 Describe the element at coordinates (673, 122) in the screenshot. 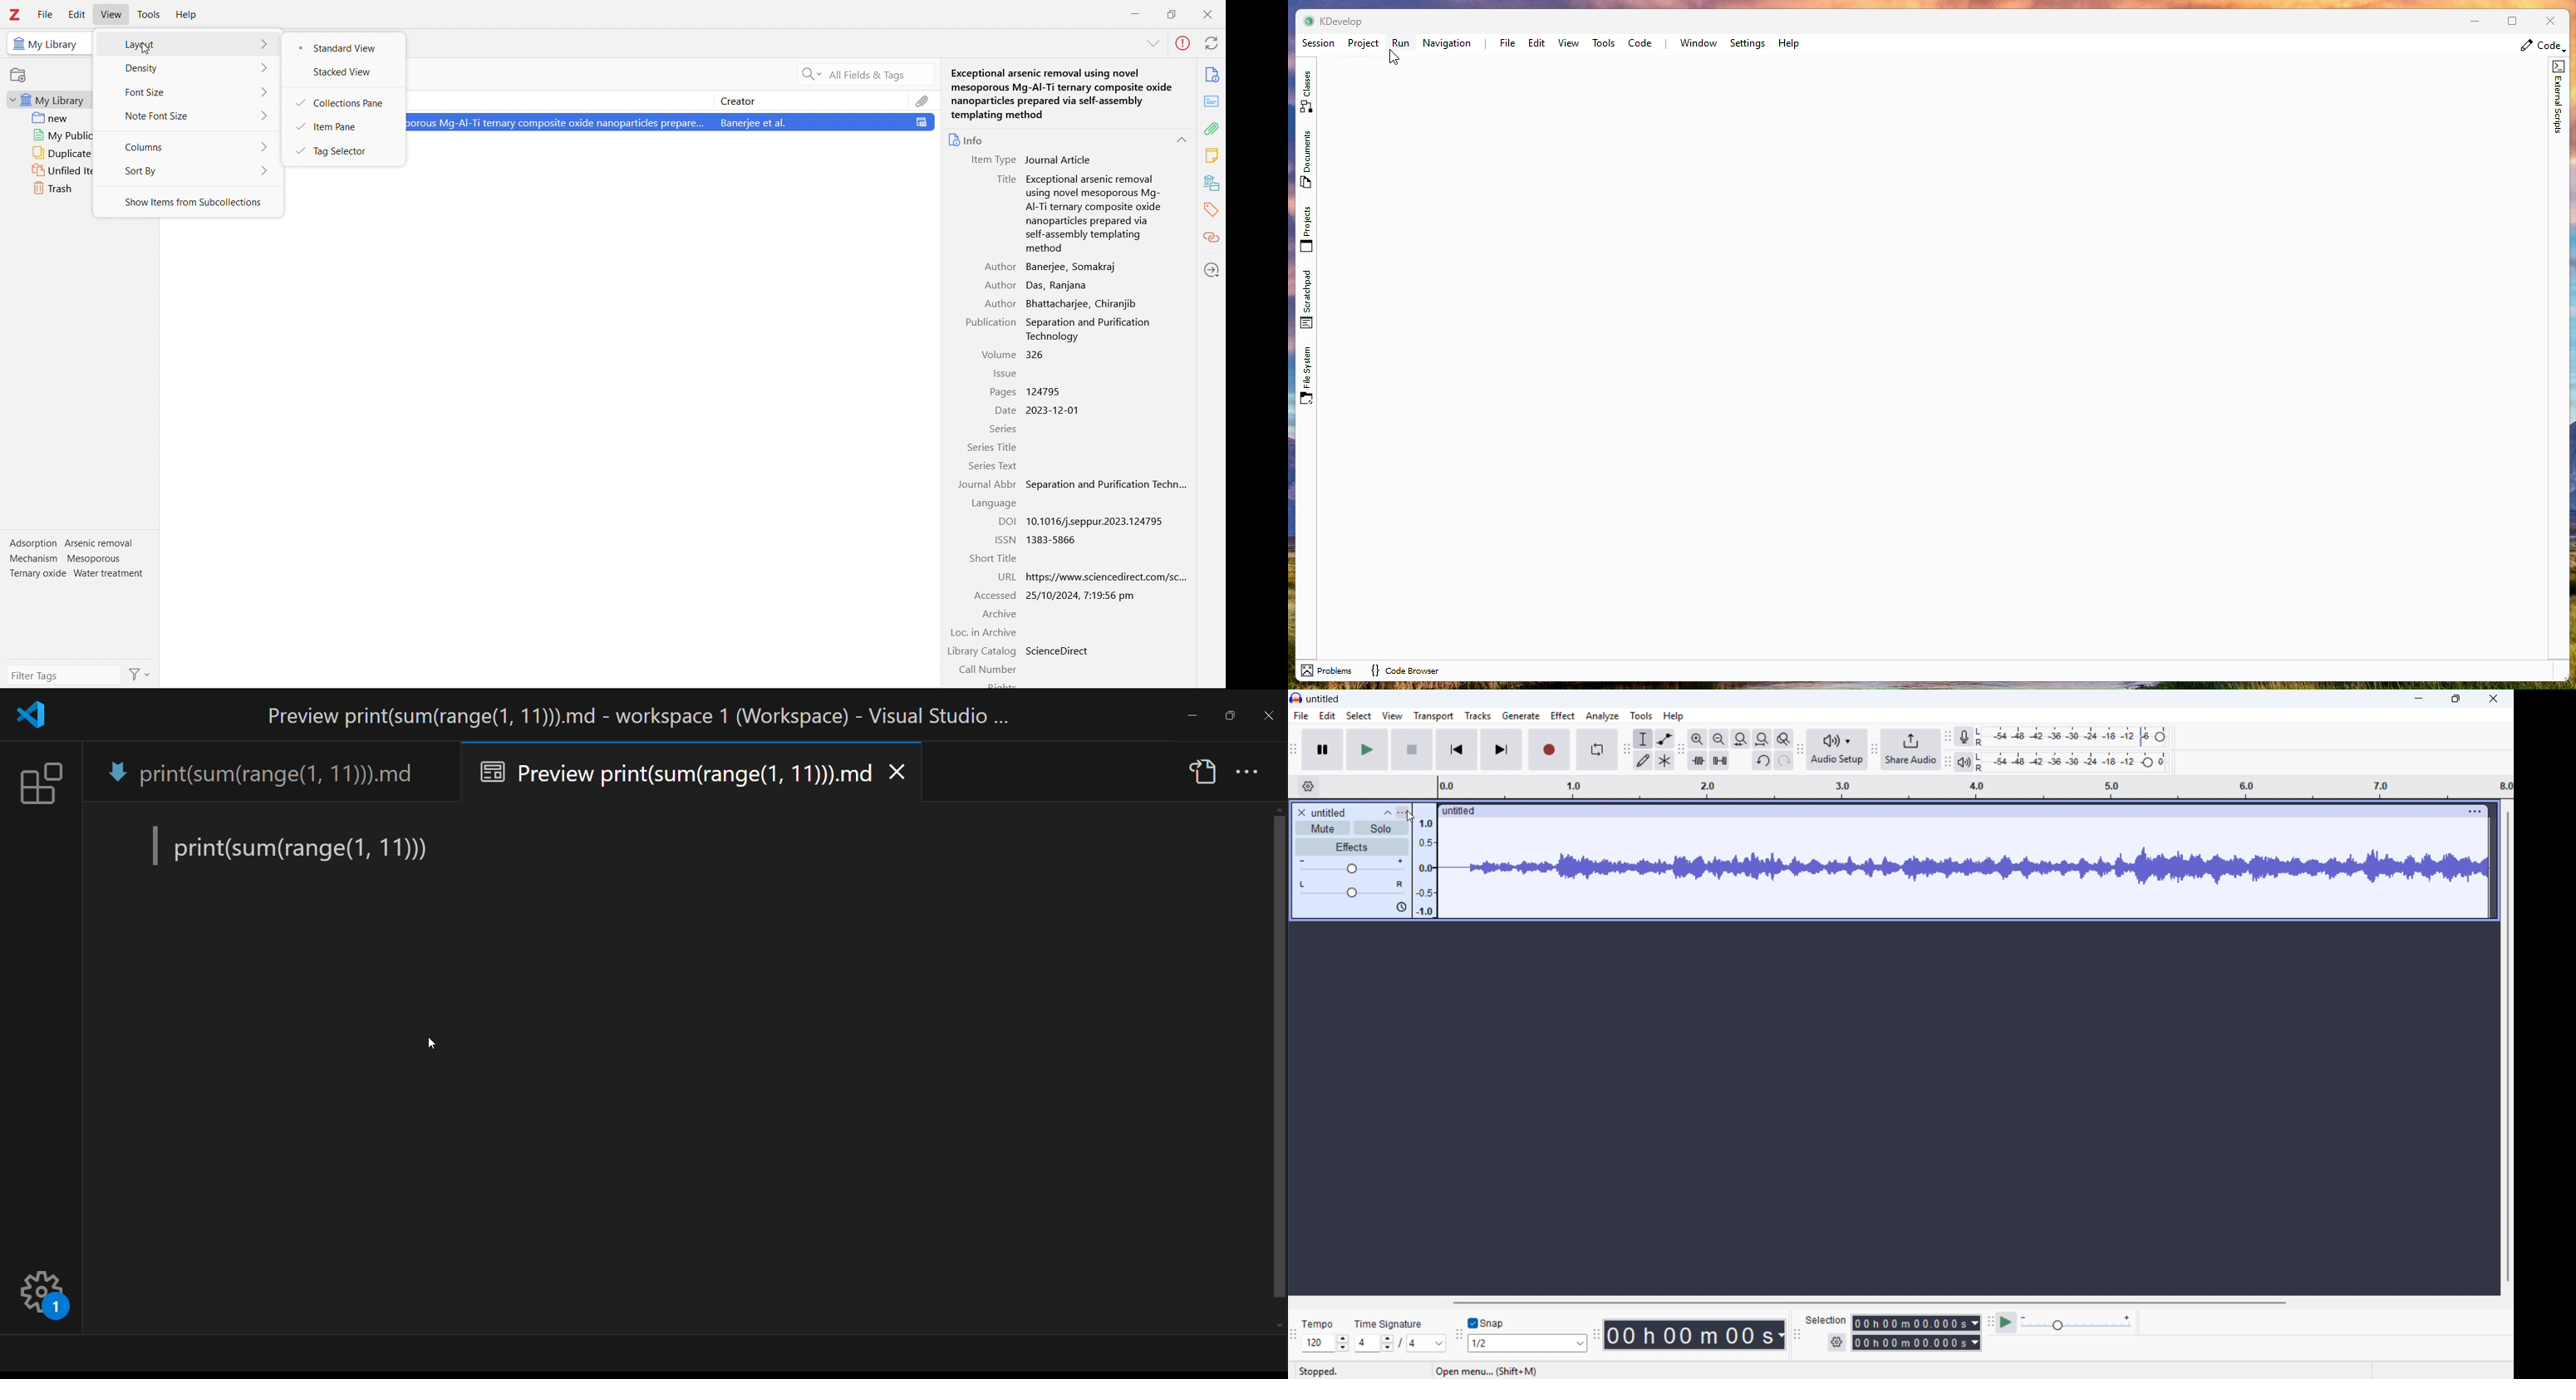

I see `Exceptional arsenic removal using novel mesoporous Mg-Al-Ti temary composite oxide nanoparticles prepare... Banerjee et al.` at that location.